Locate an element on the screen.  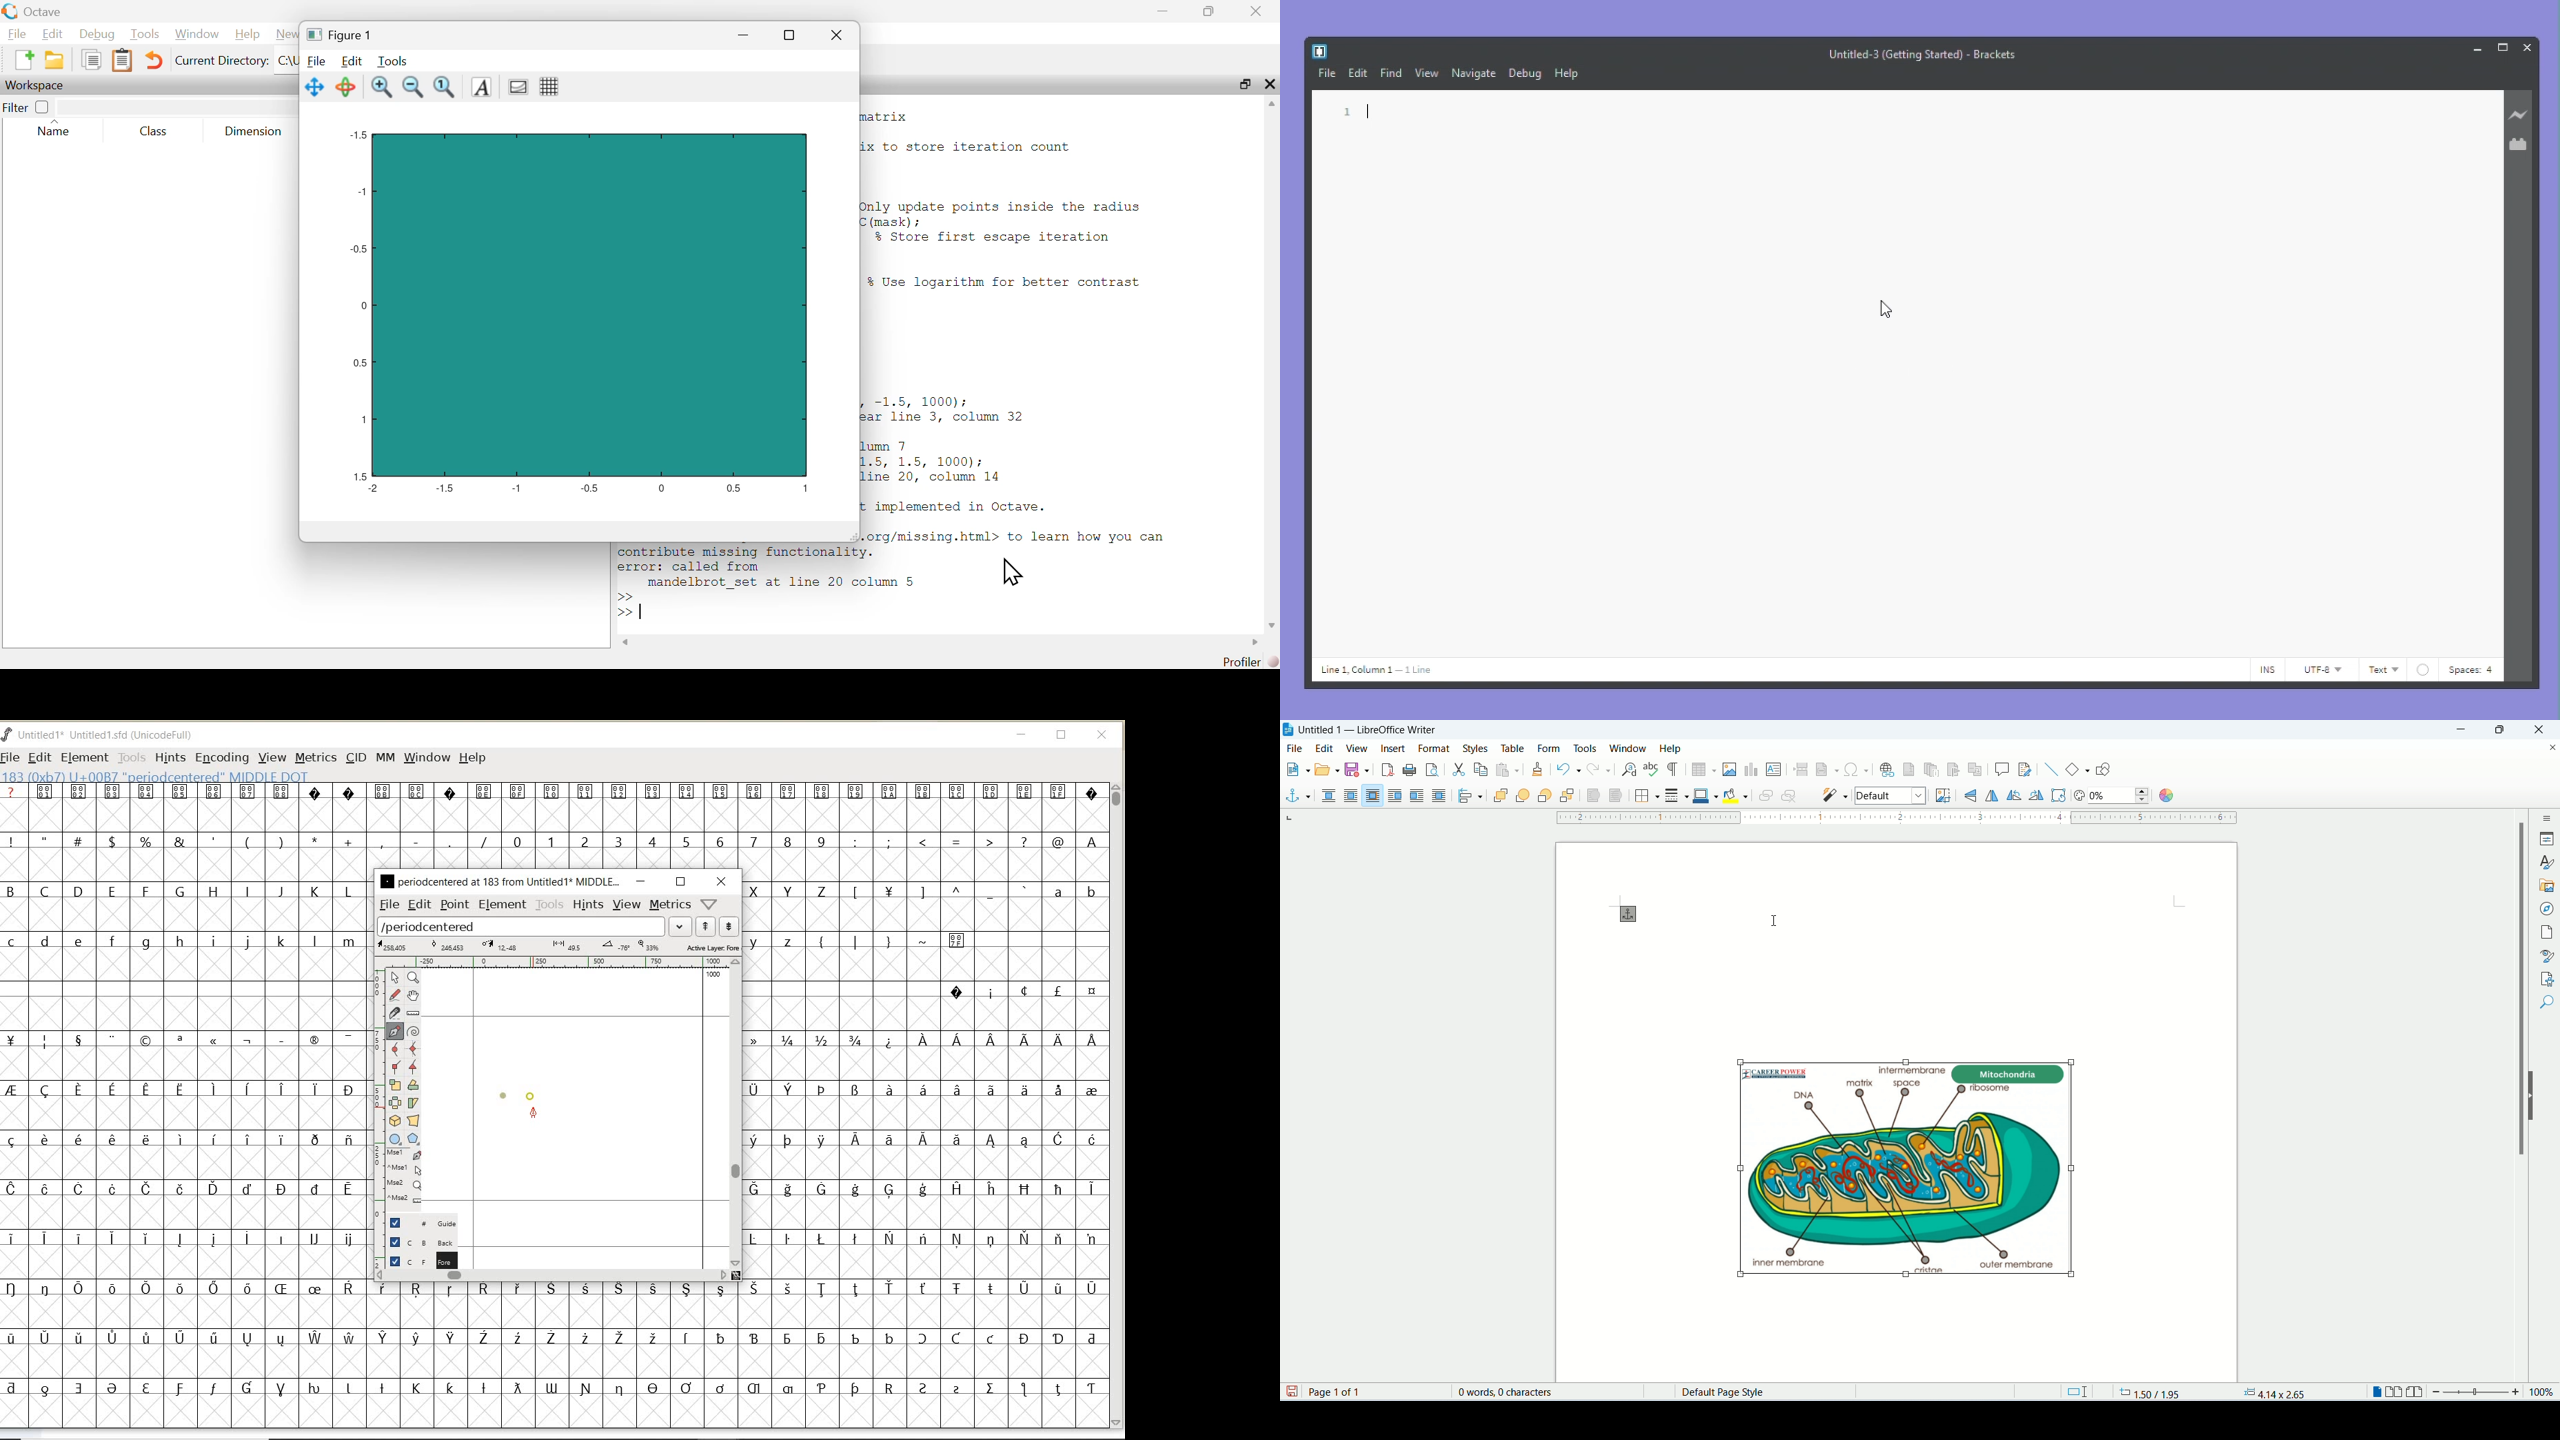
copy is located at coordinates (1481, 769).